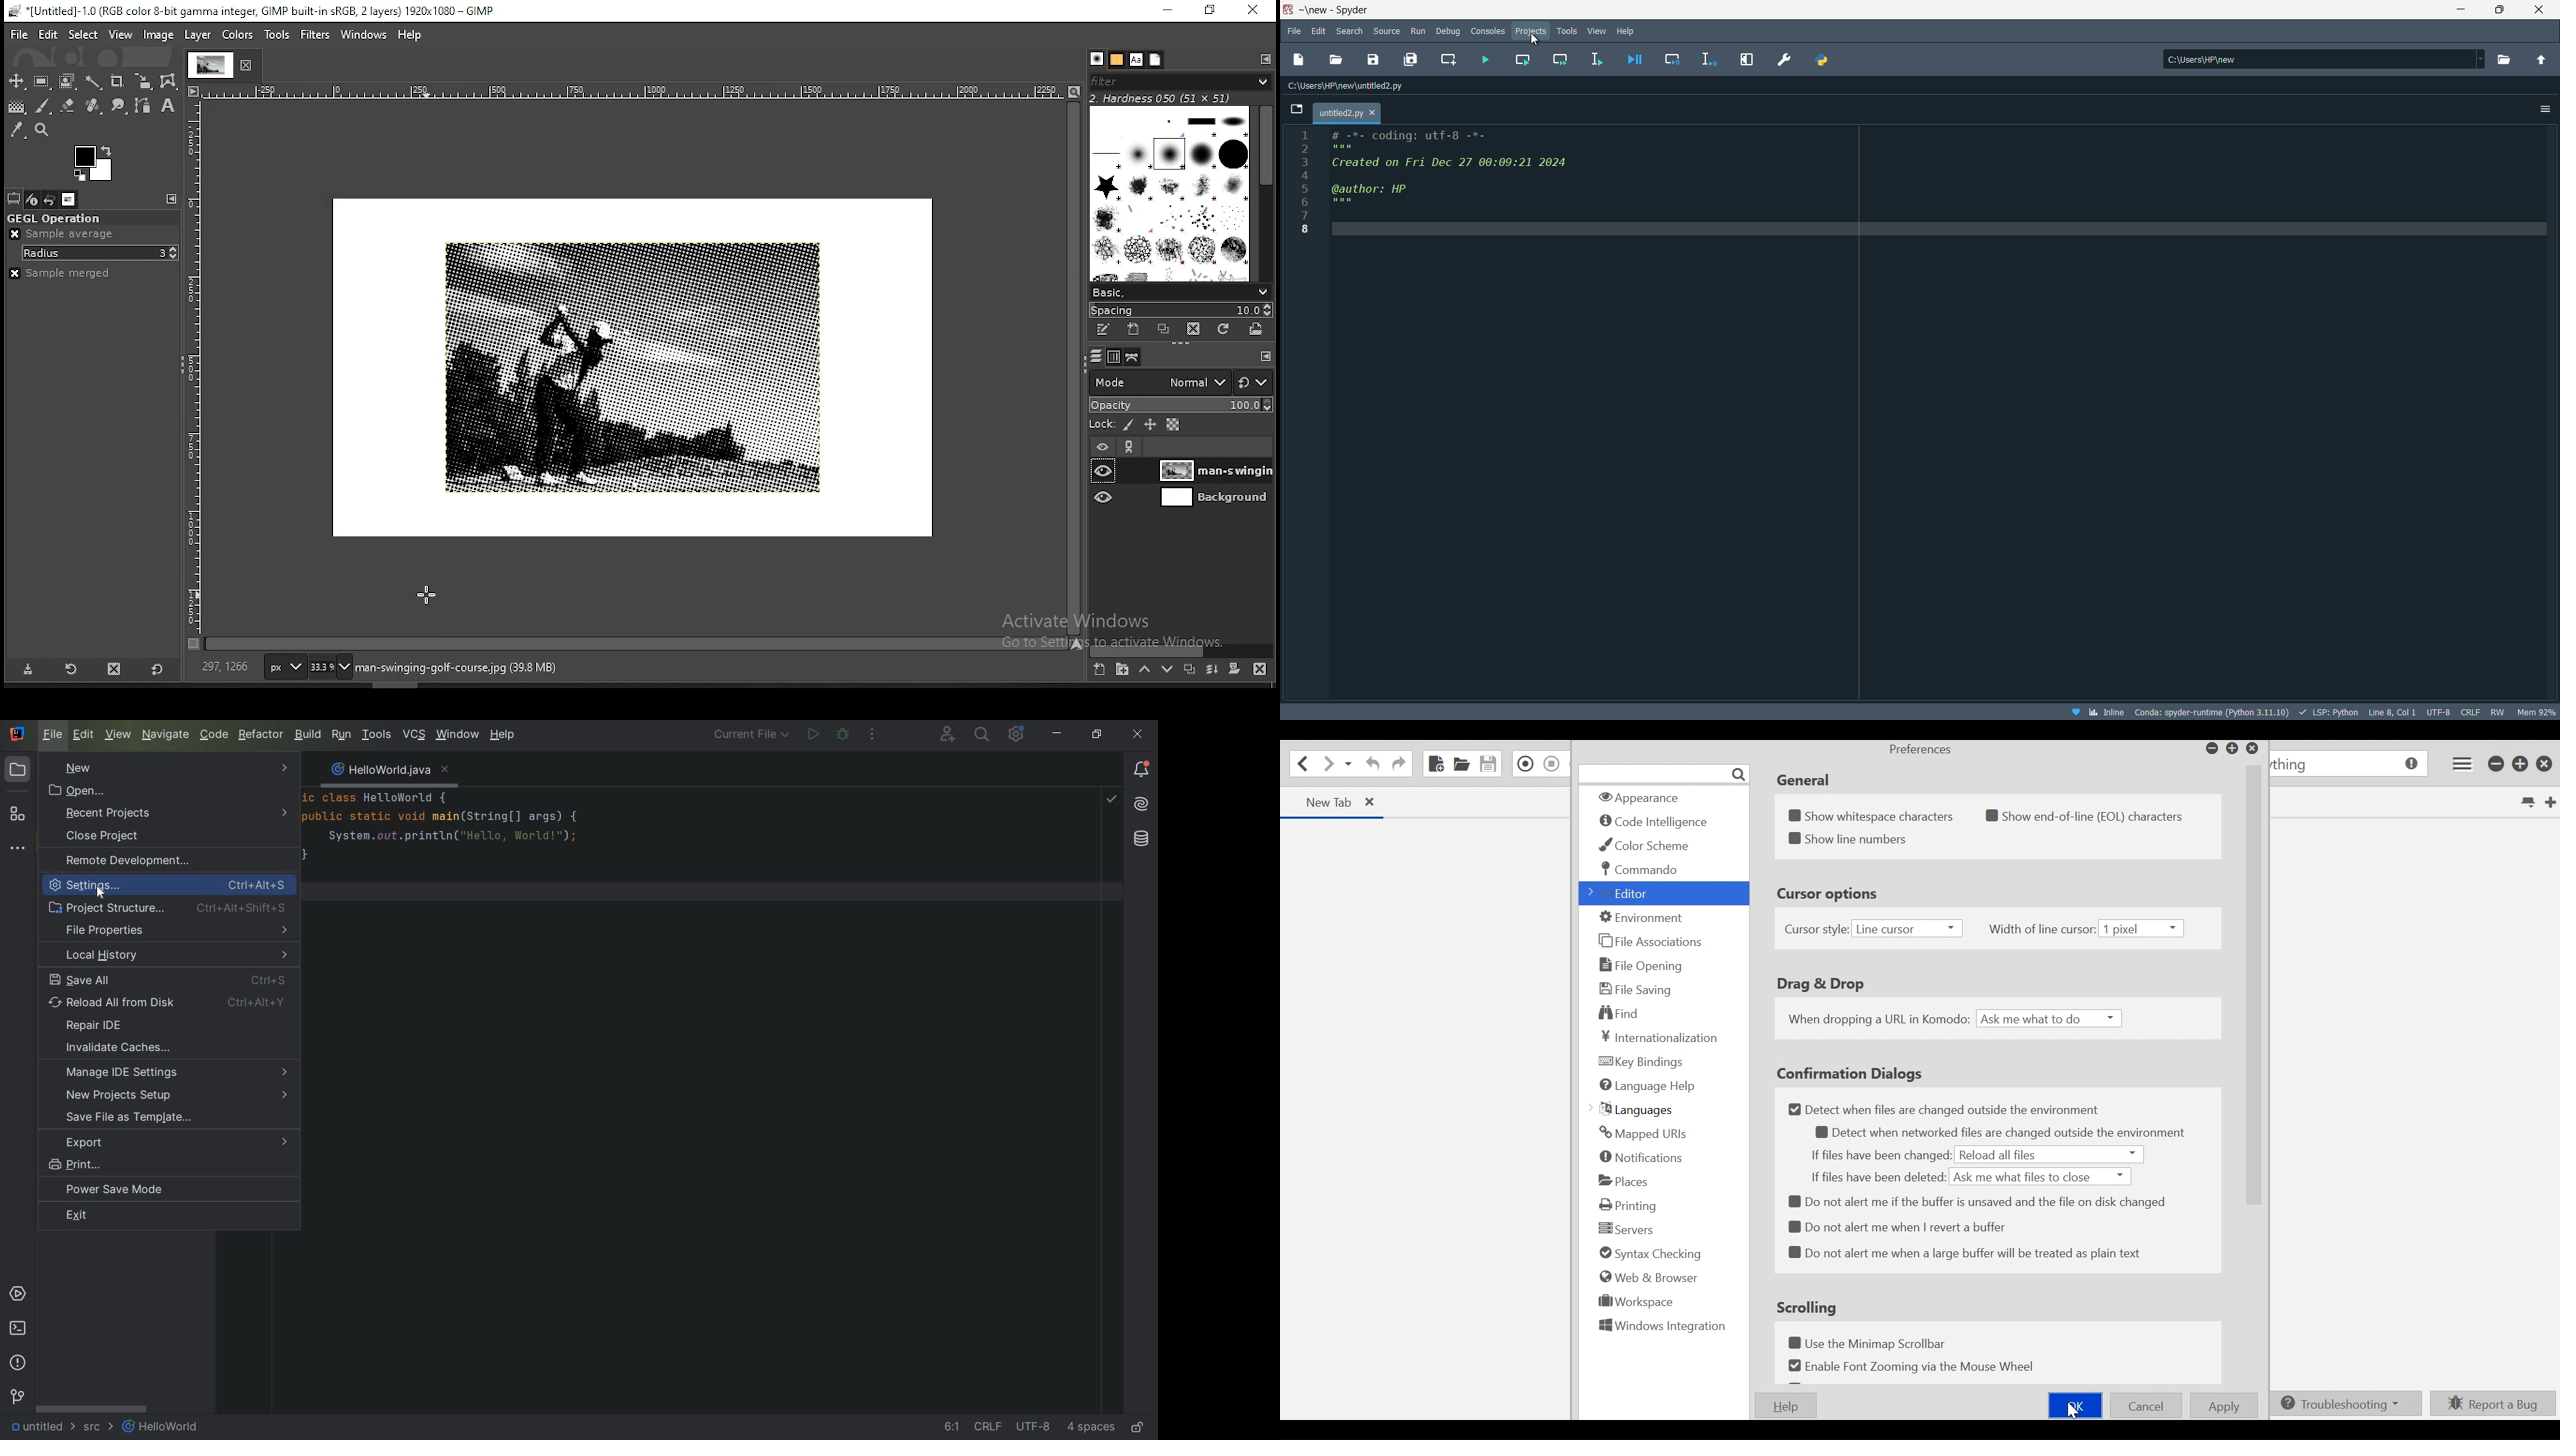 The width and height of the screenshot is (2576, 1456). Describe the element at coordinates (113, 669) in the screenshot. I see `delete tool preset` at that location.